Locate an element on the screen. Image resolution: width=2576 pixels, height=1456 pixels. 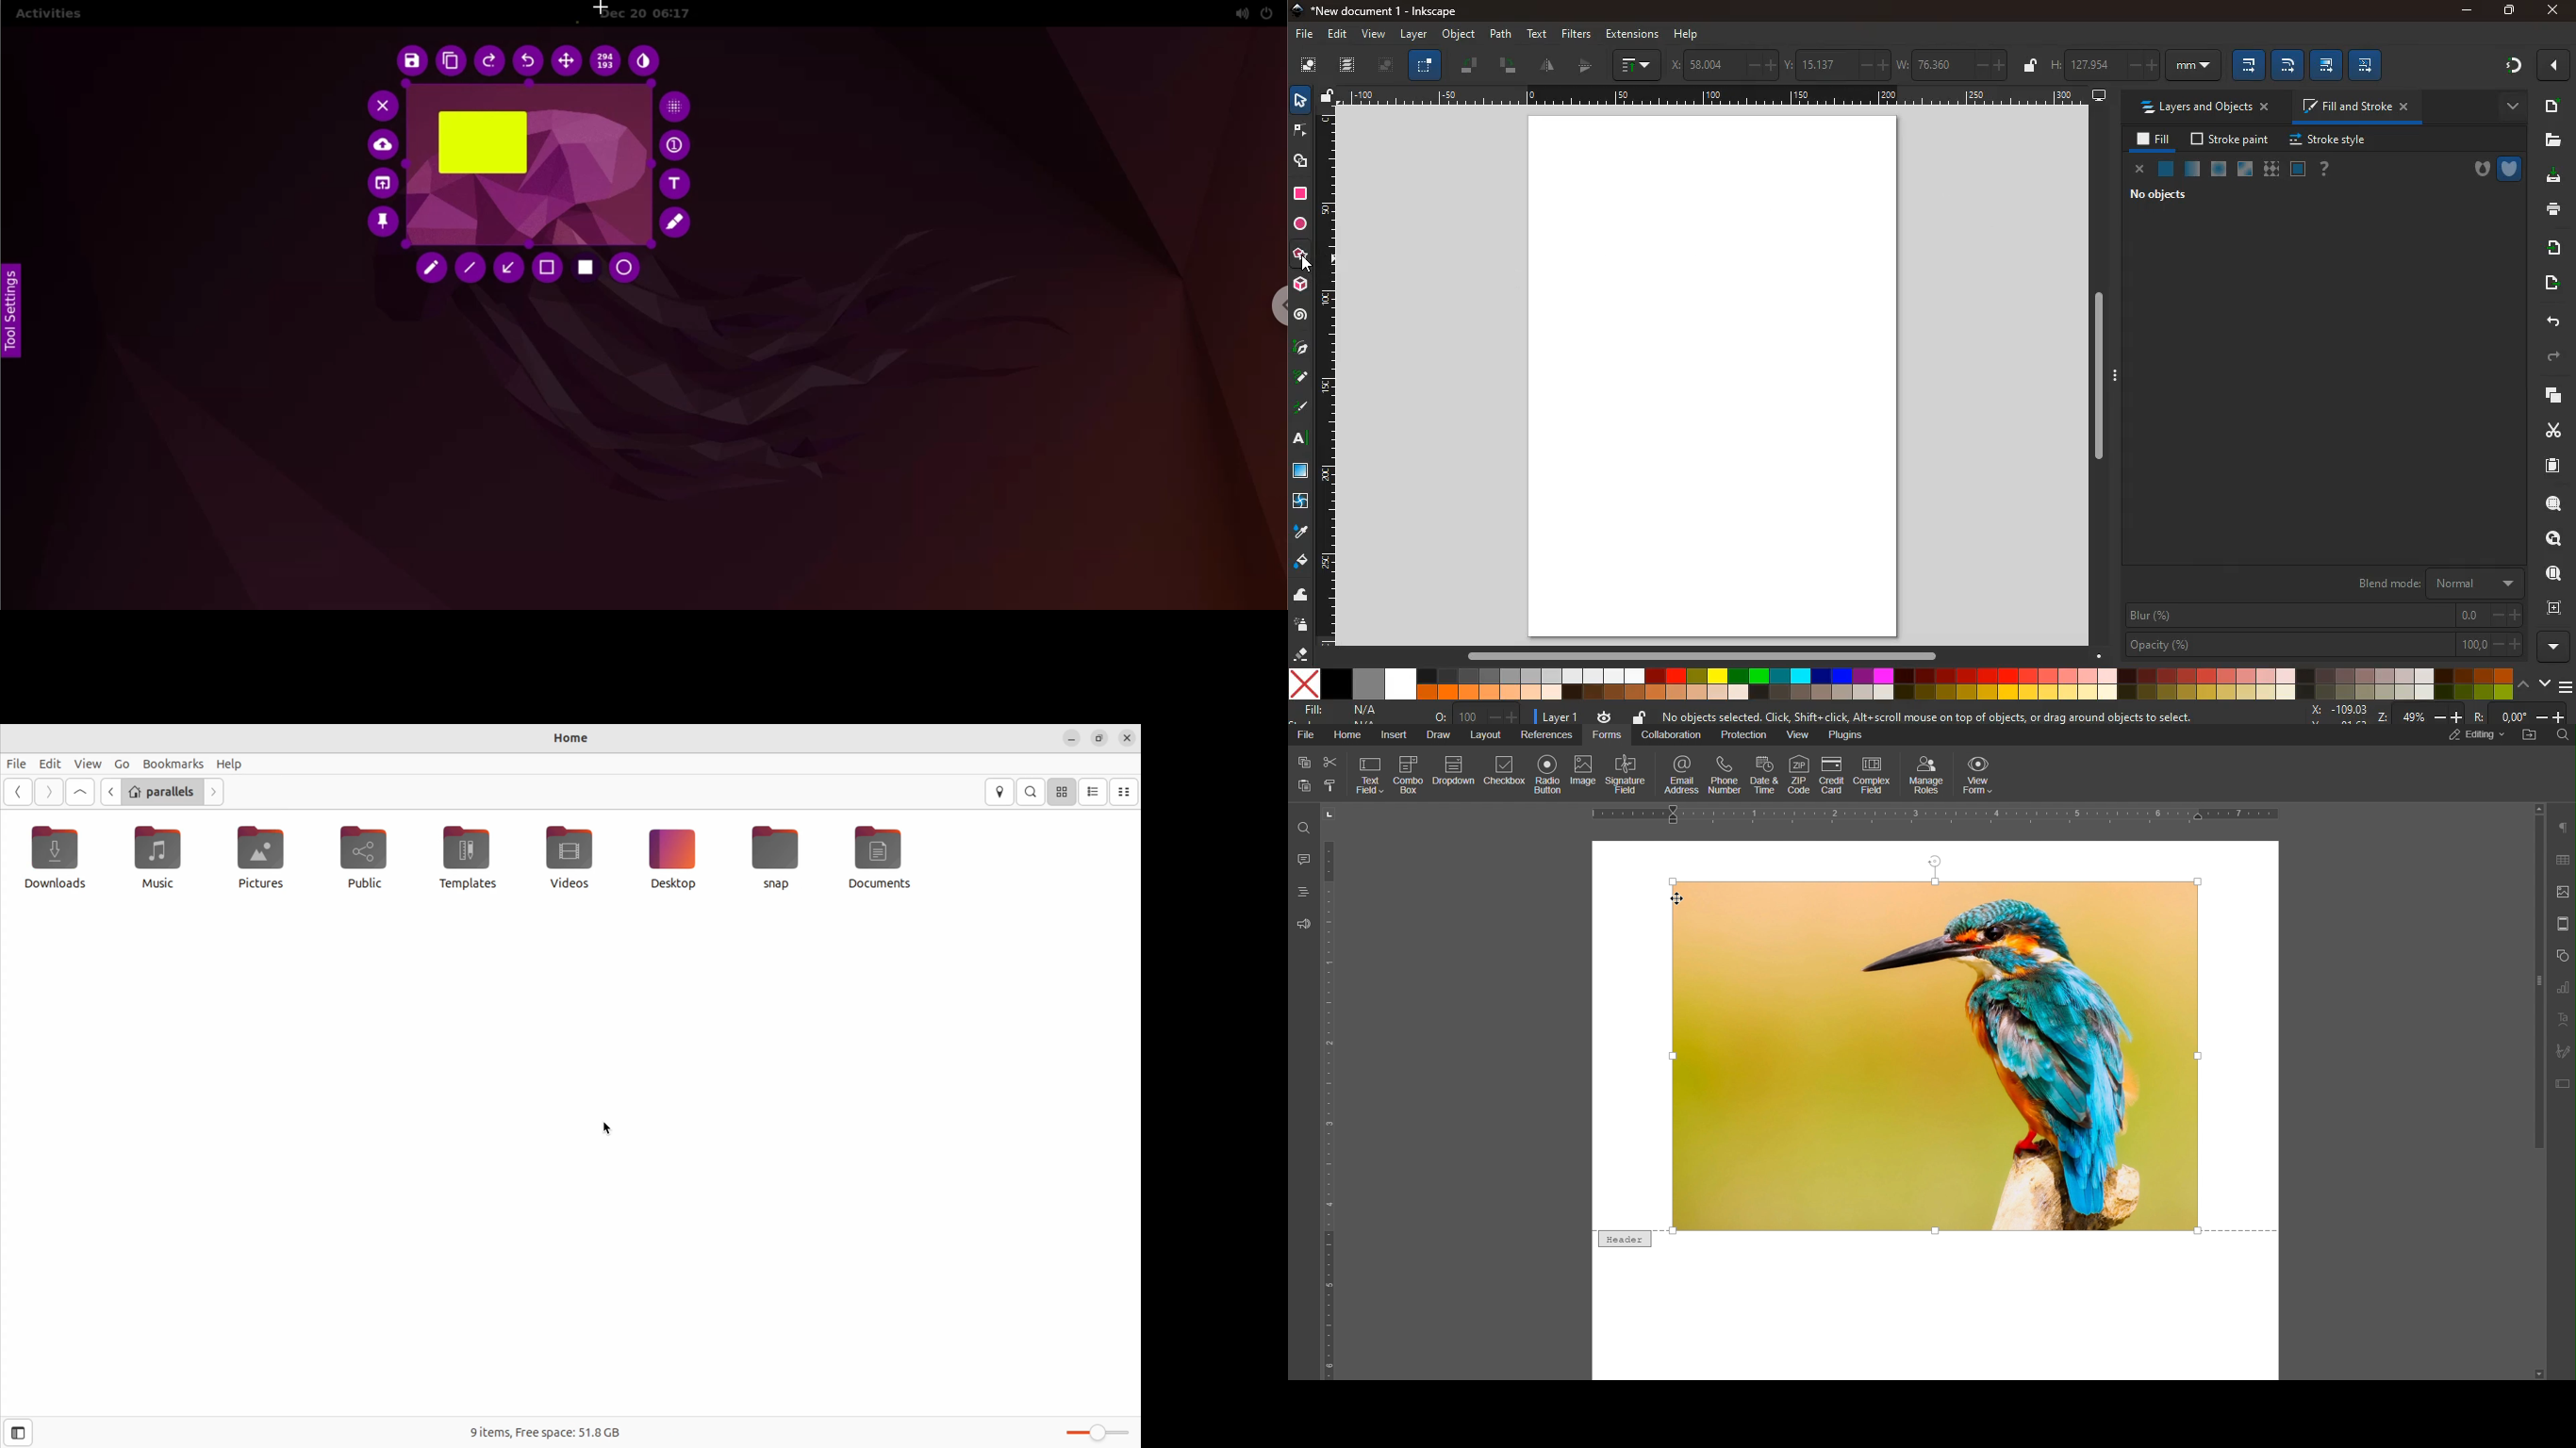
fill is located at coordinates (2153, 140).